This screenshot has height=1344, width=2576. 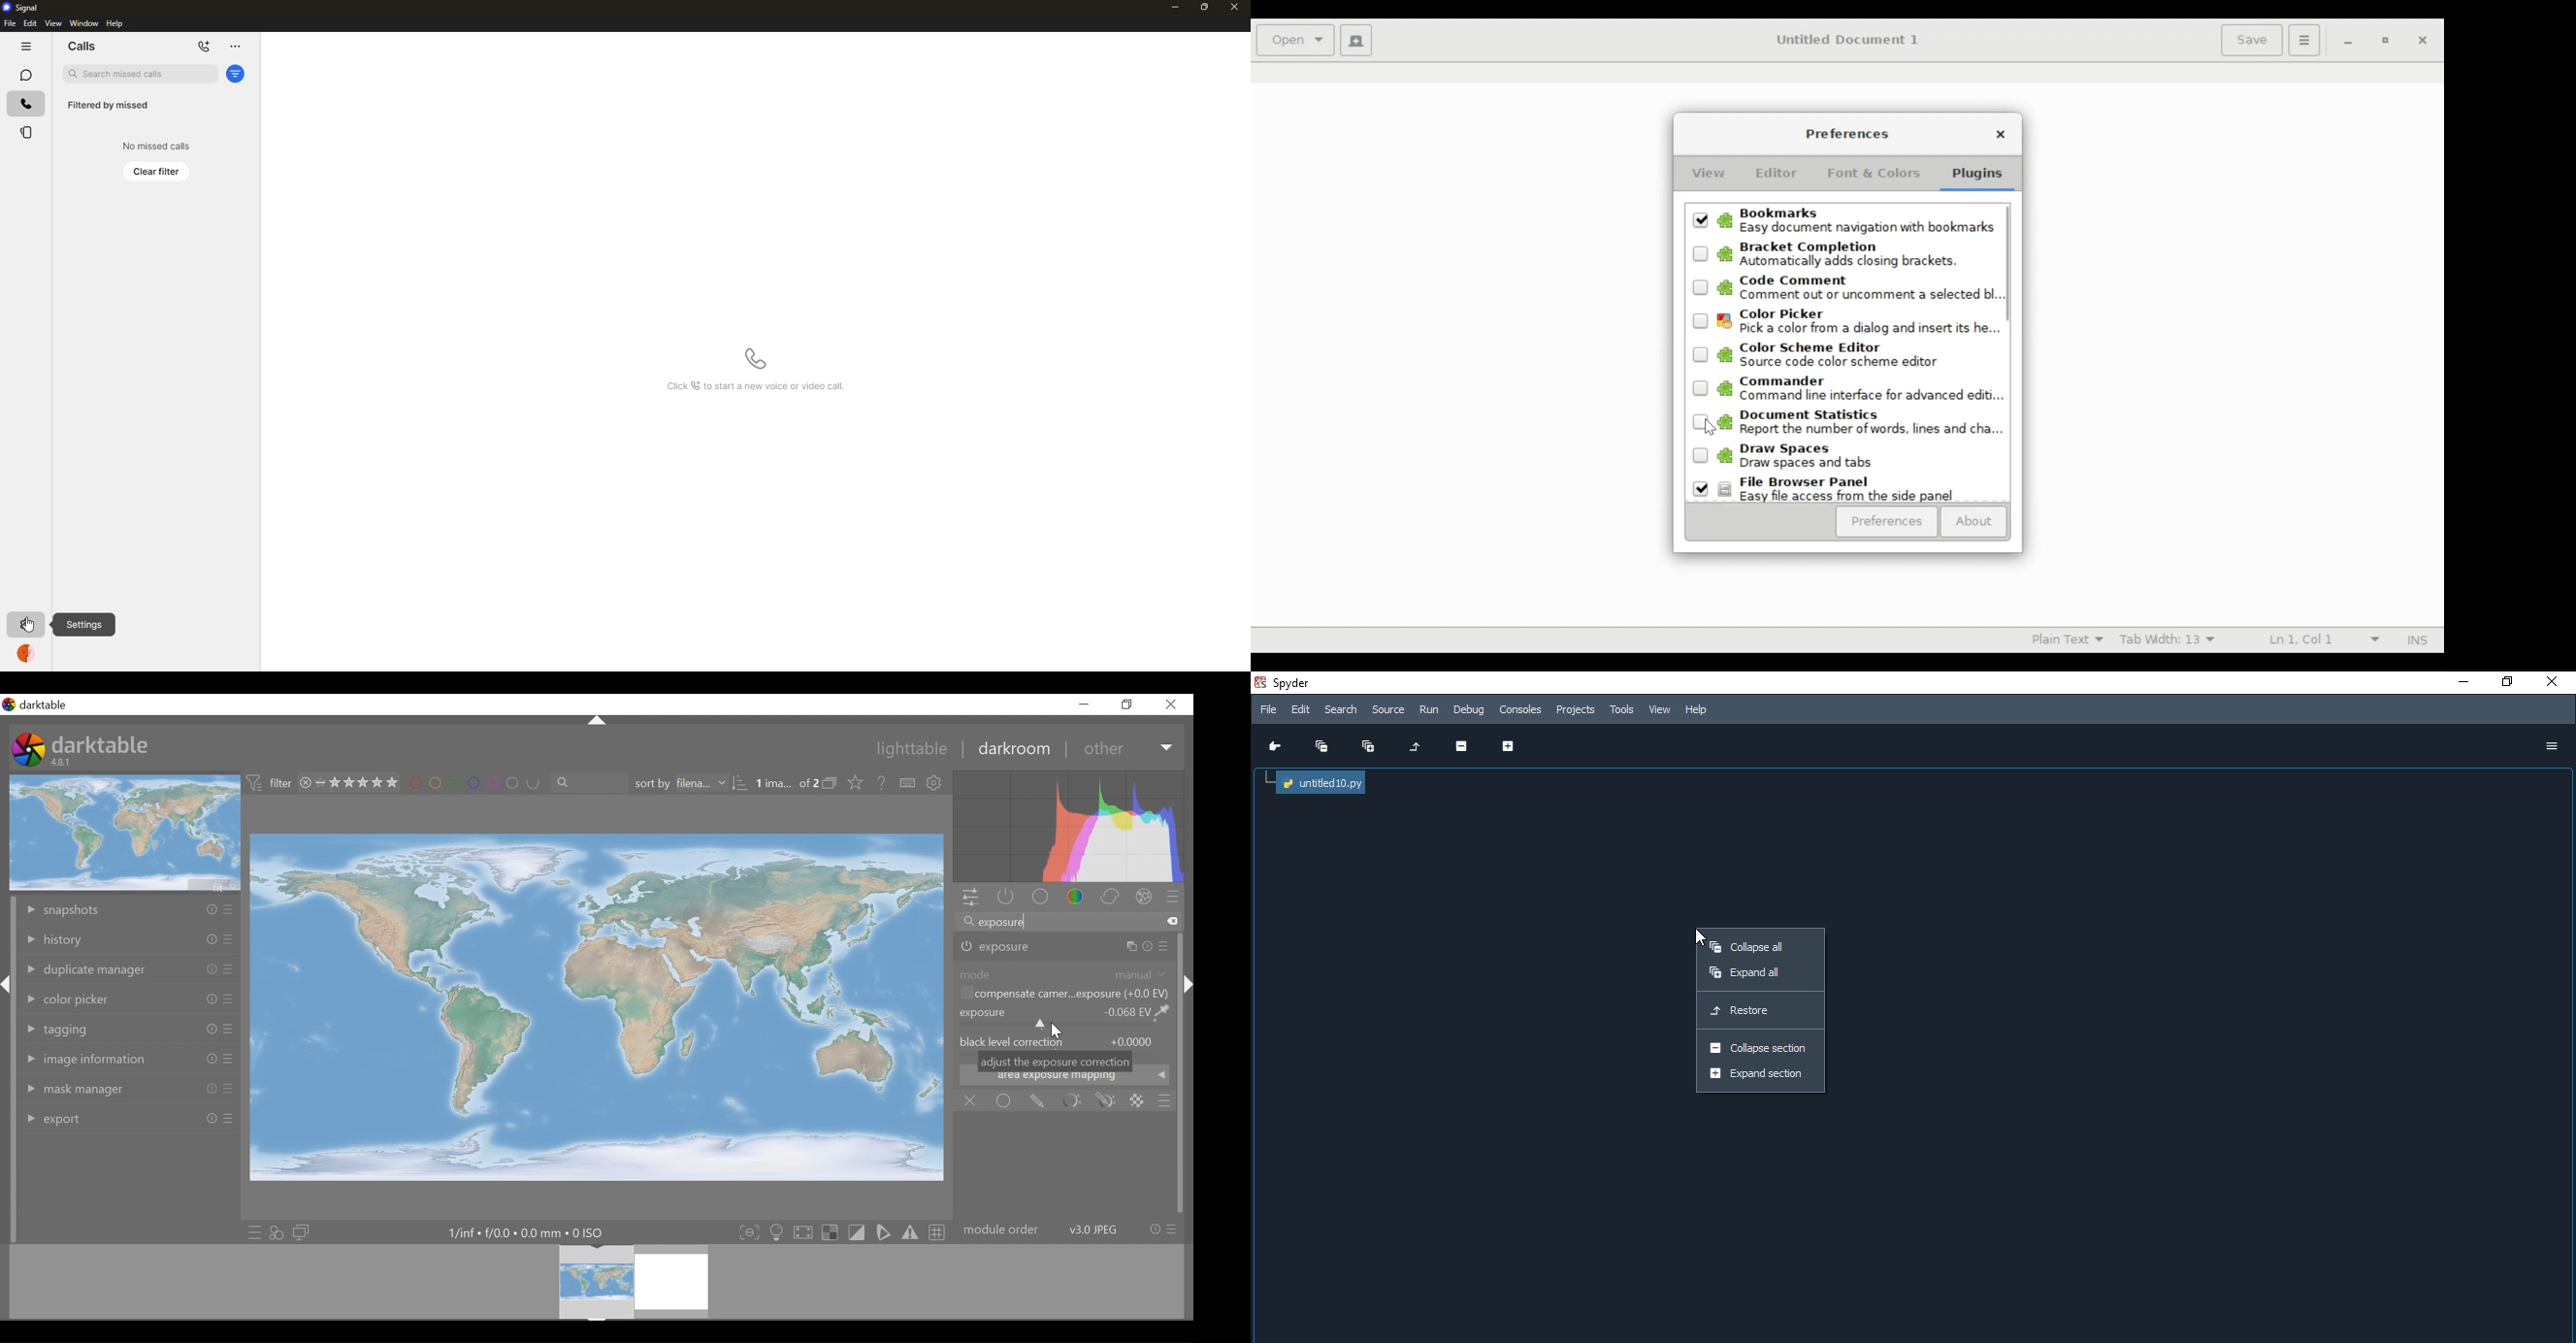 What do you see at coordinates (1039, 1100) in the screenshot?
I see `drawn mask` at bounding box center [1039, 1100].